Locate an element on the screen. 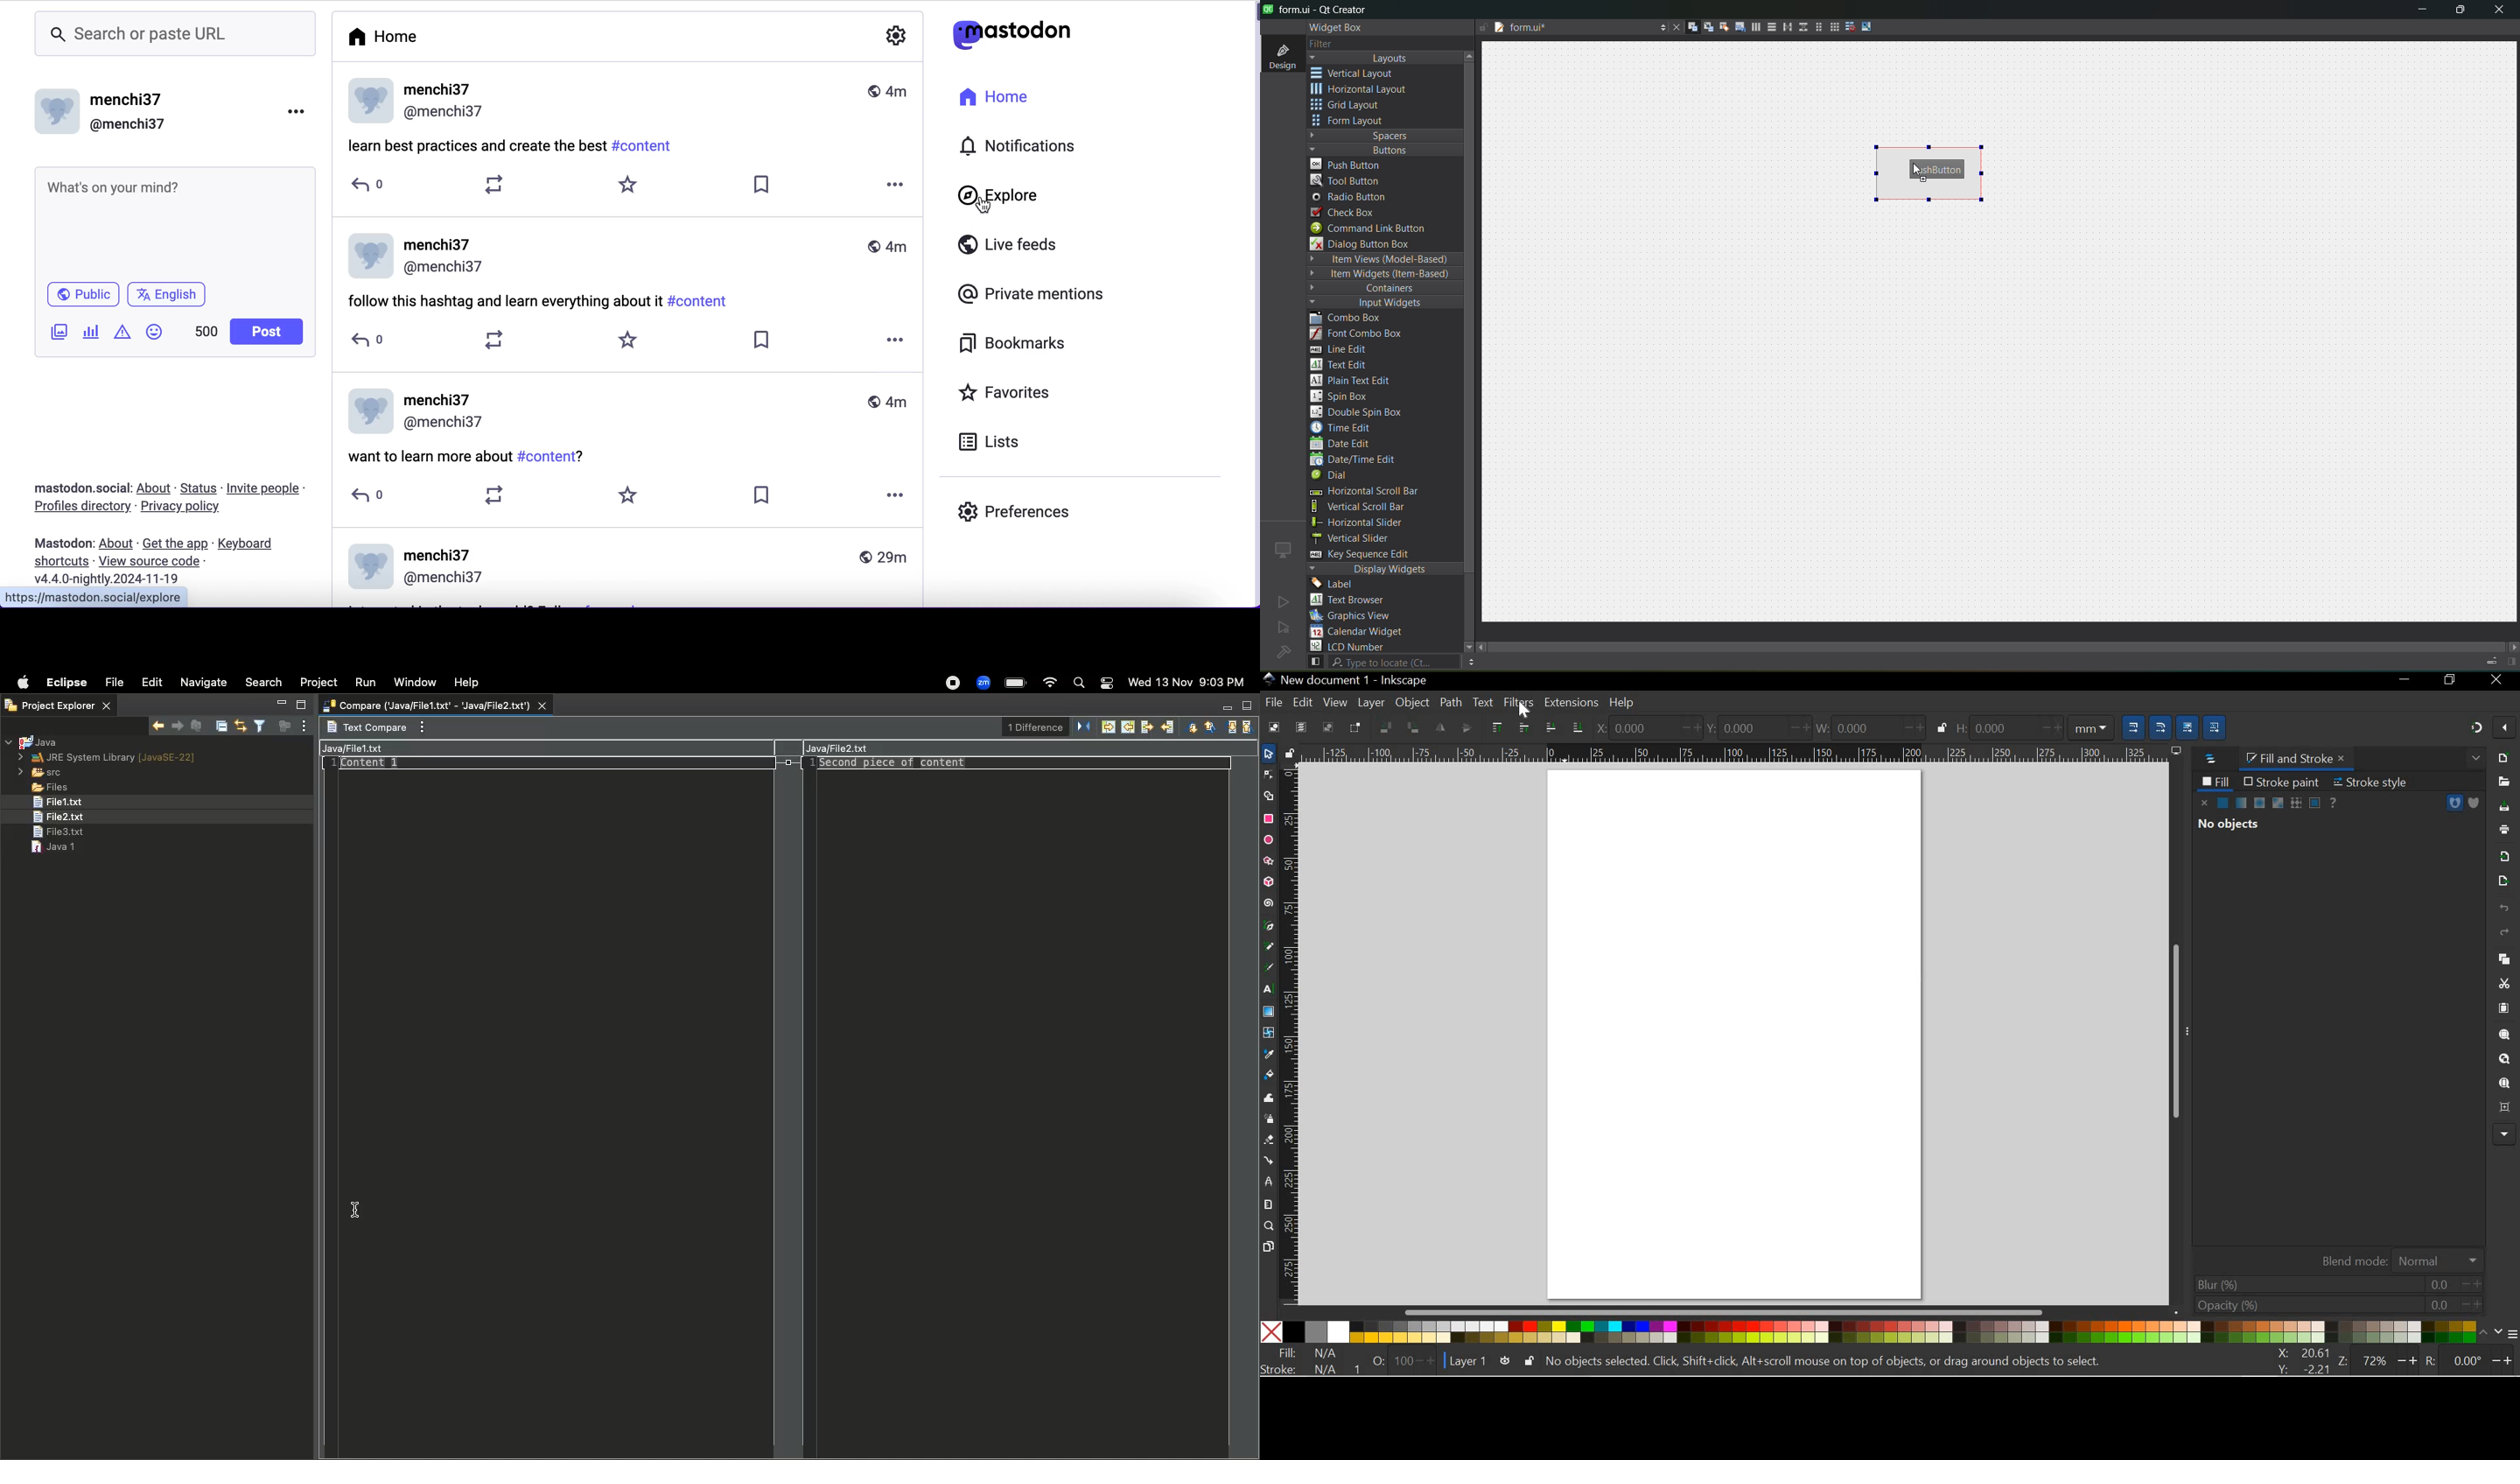 The image size is (2520, 1484). user is located at coordinates (150, 117).